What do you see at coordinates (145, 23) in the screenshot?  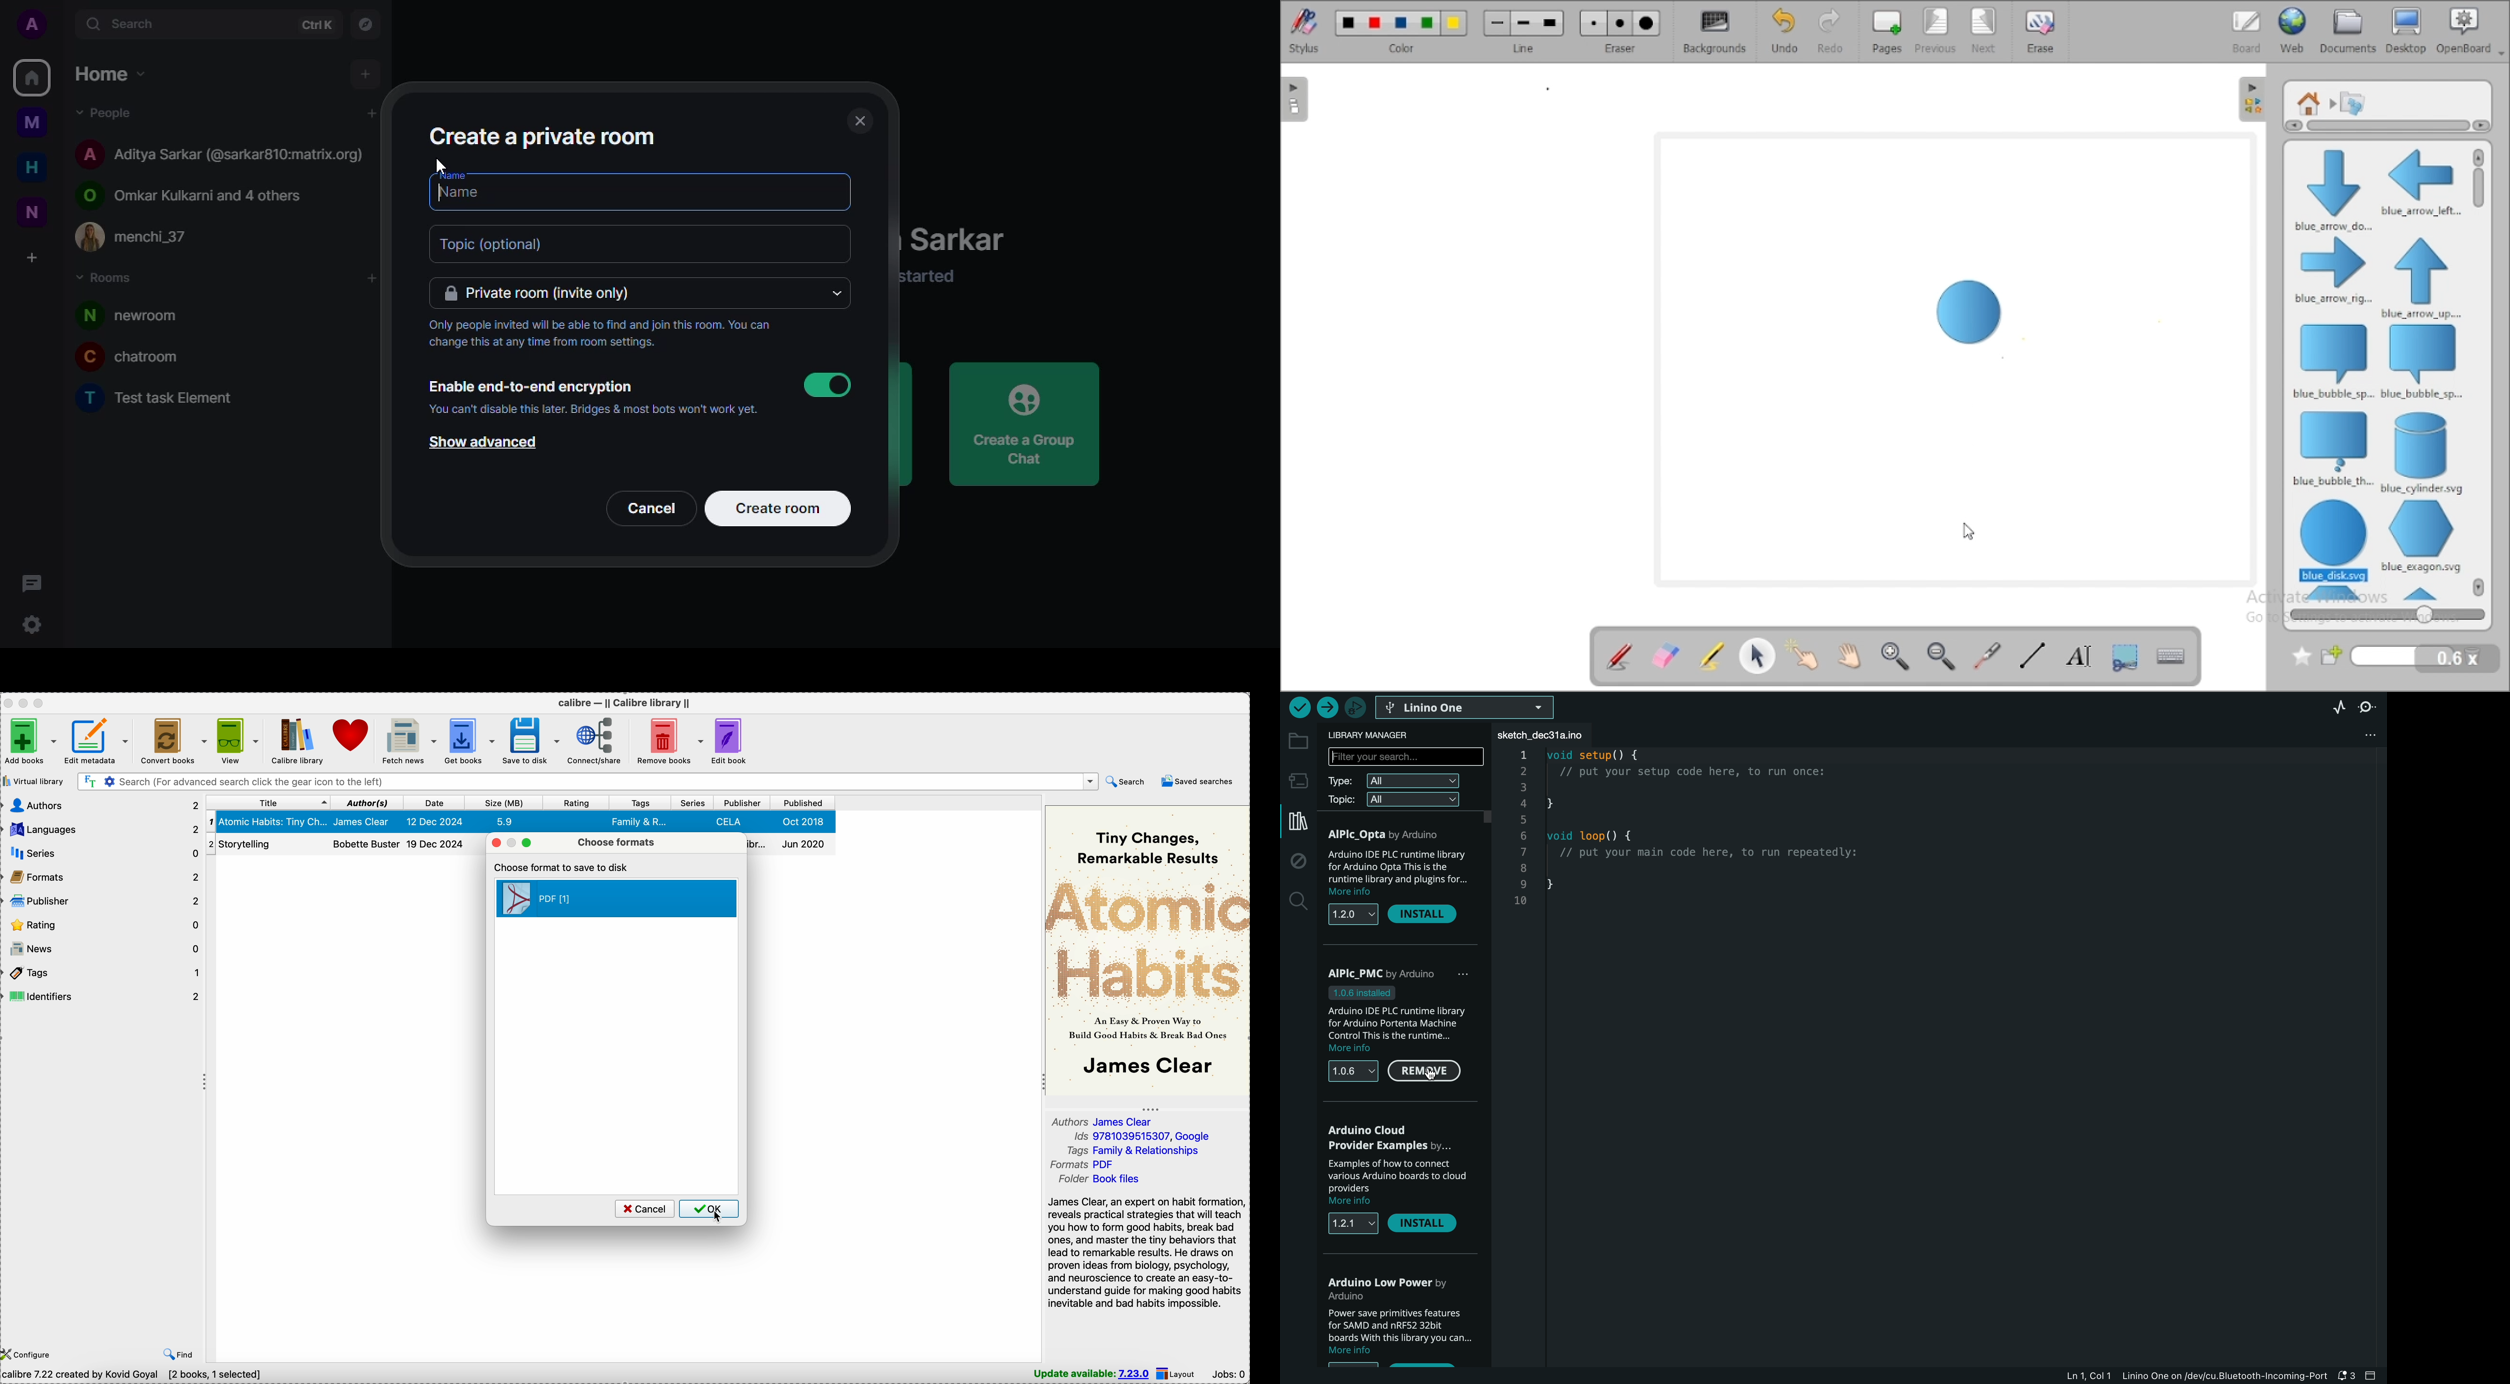 I see `search` at bounding box center [145, 23].